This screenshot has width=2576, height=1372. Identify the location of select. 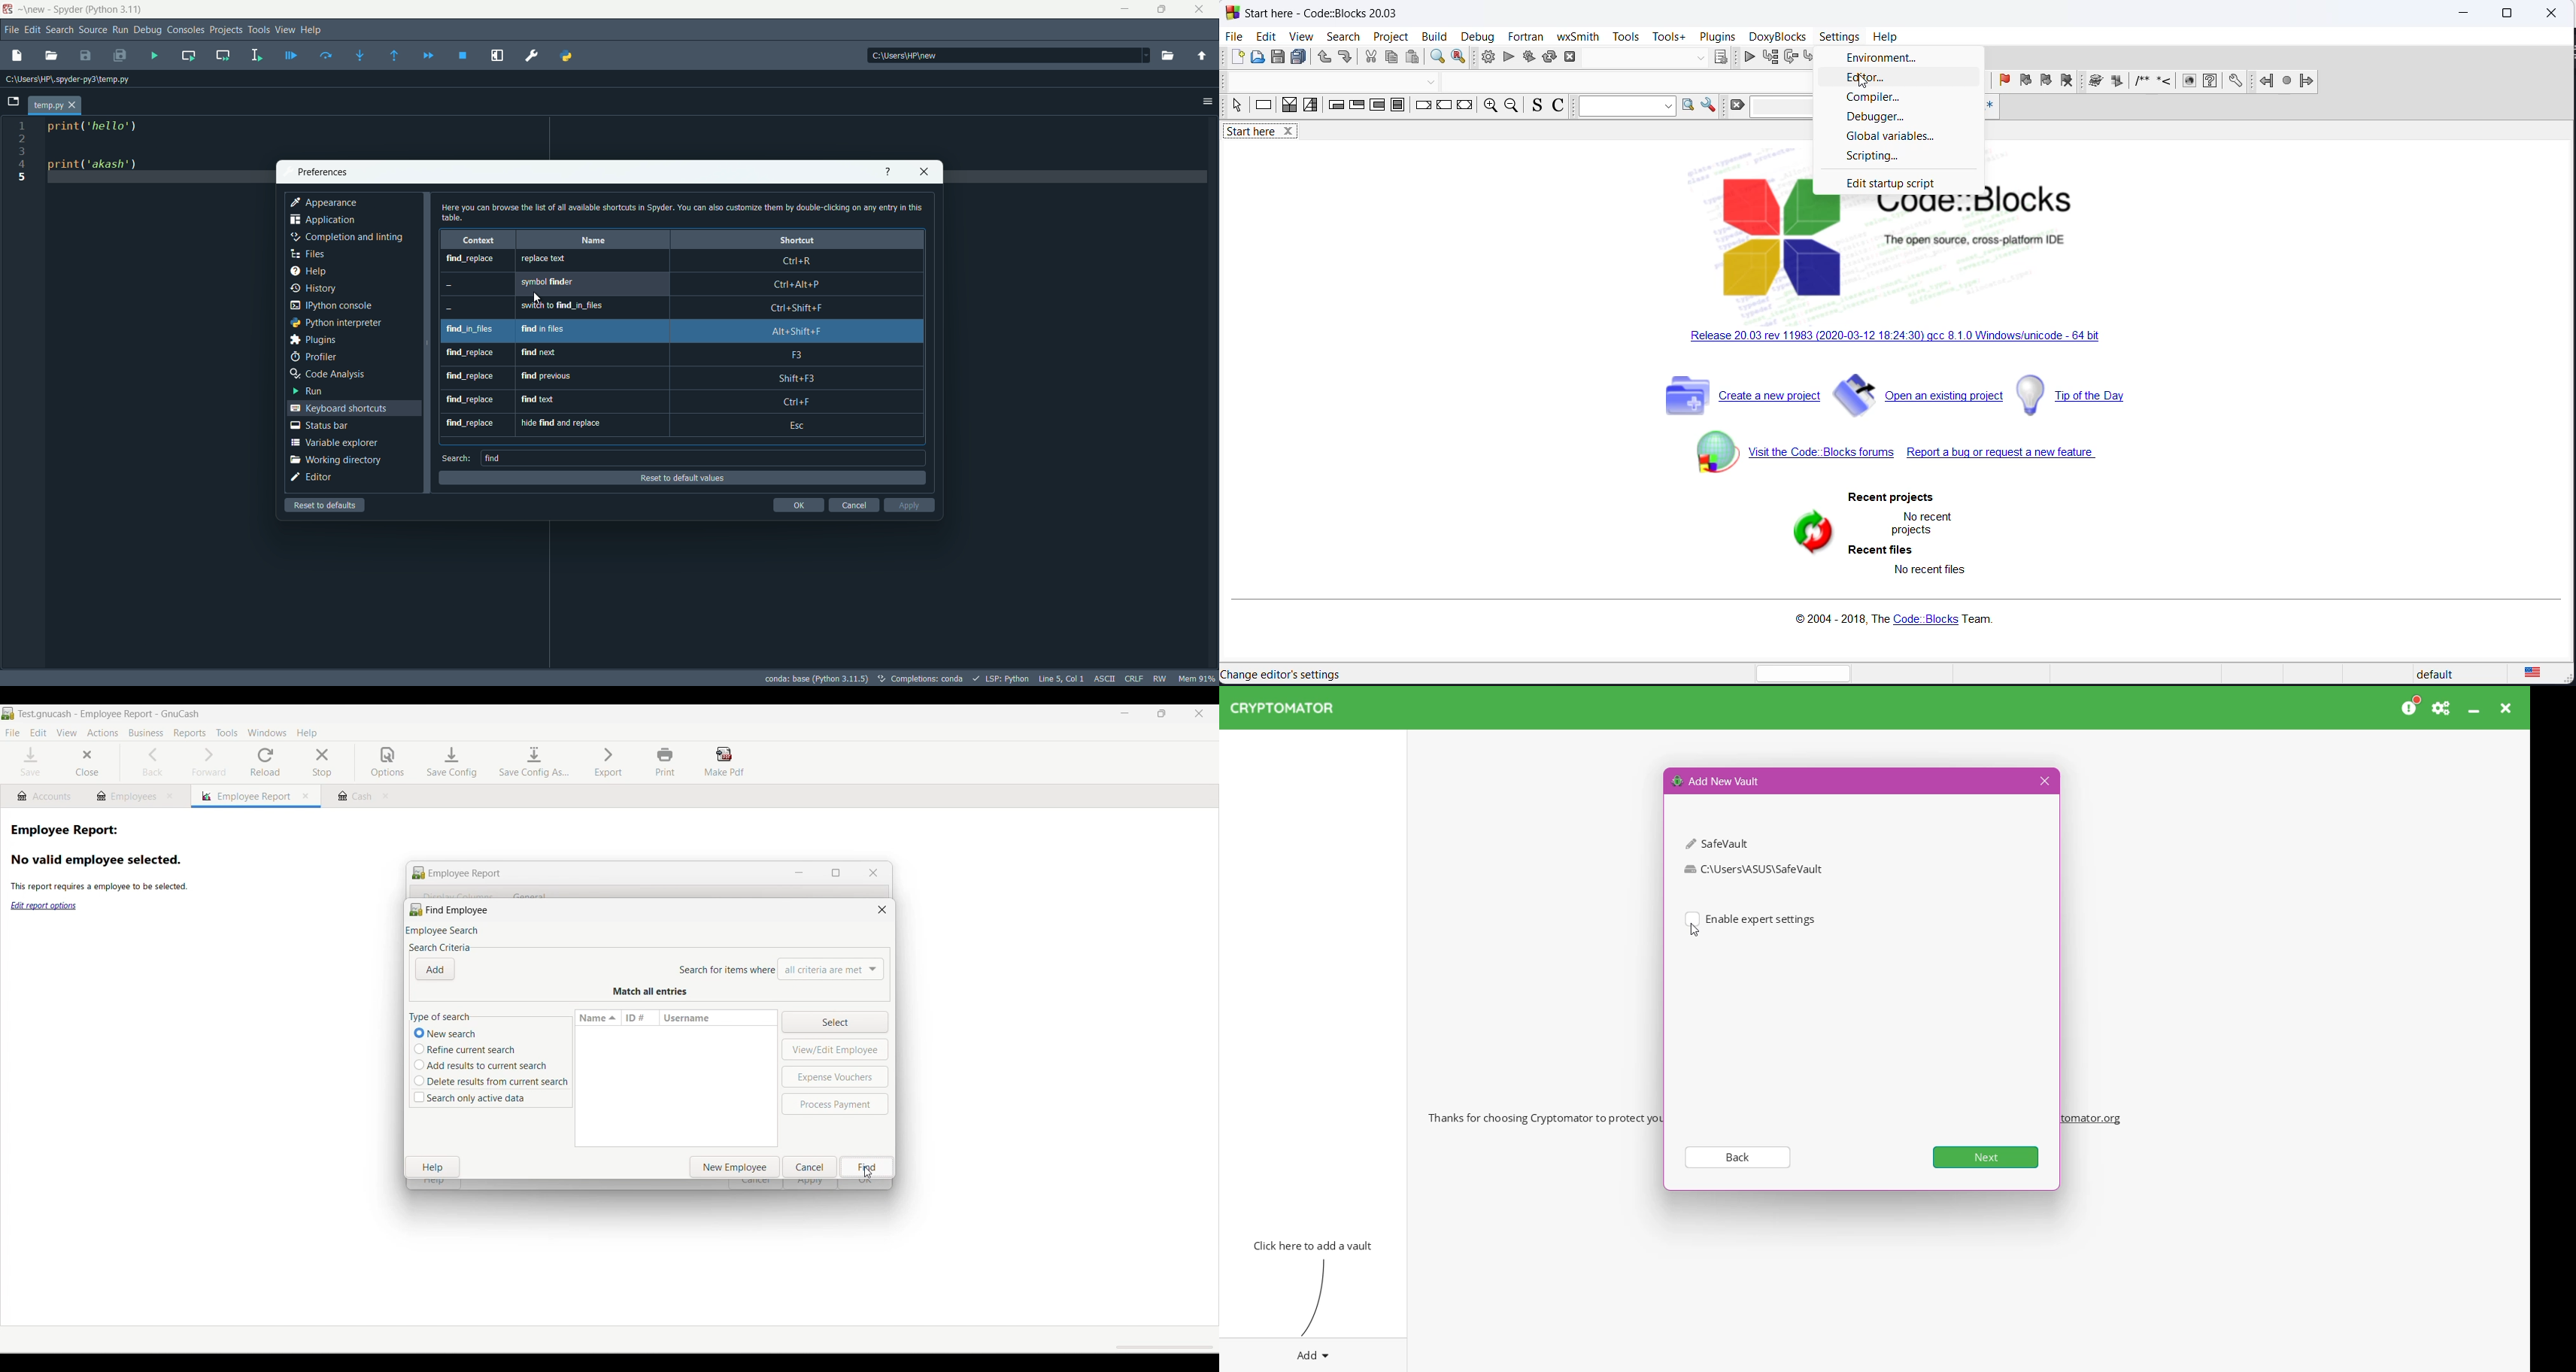
(1234, 108).